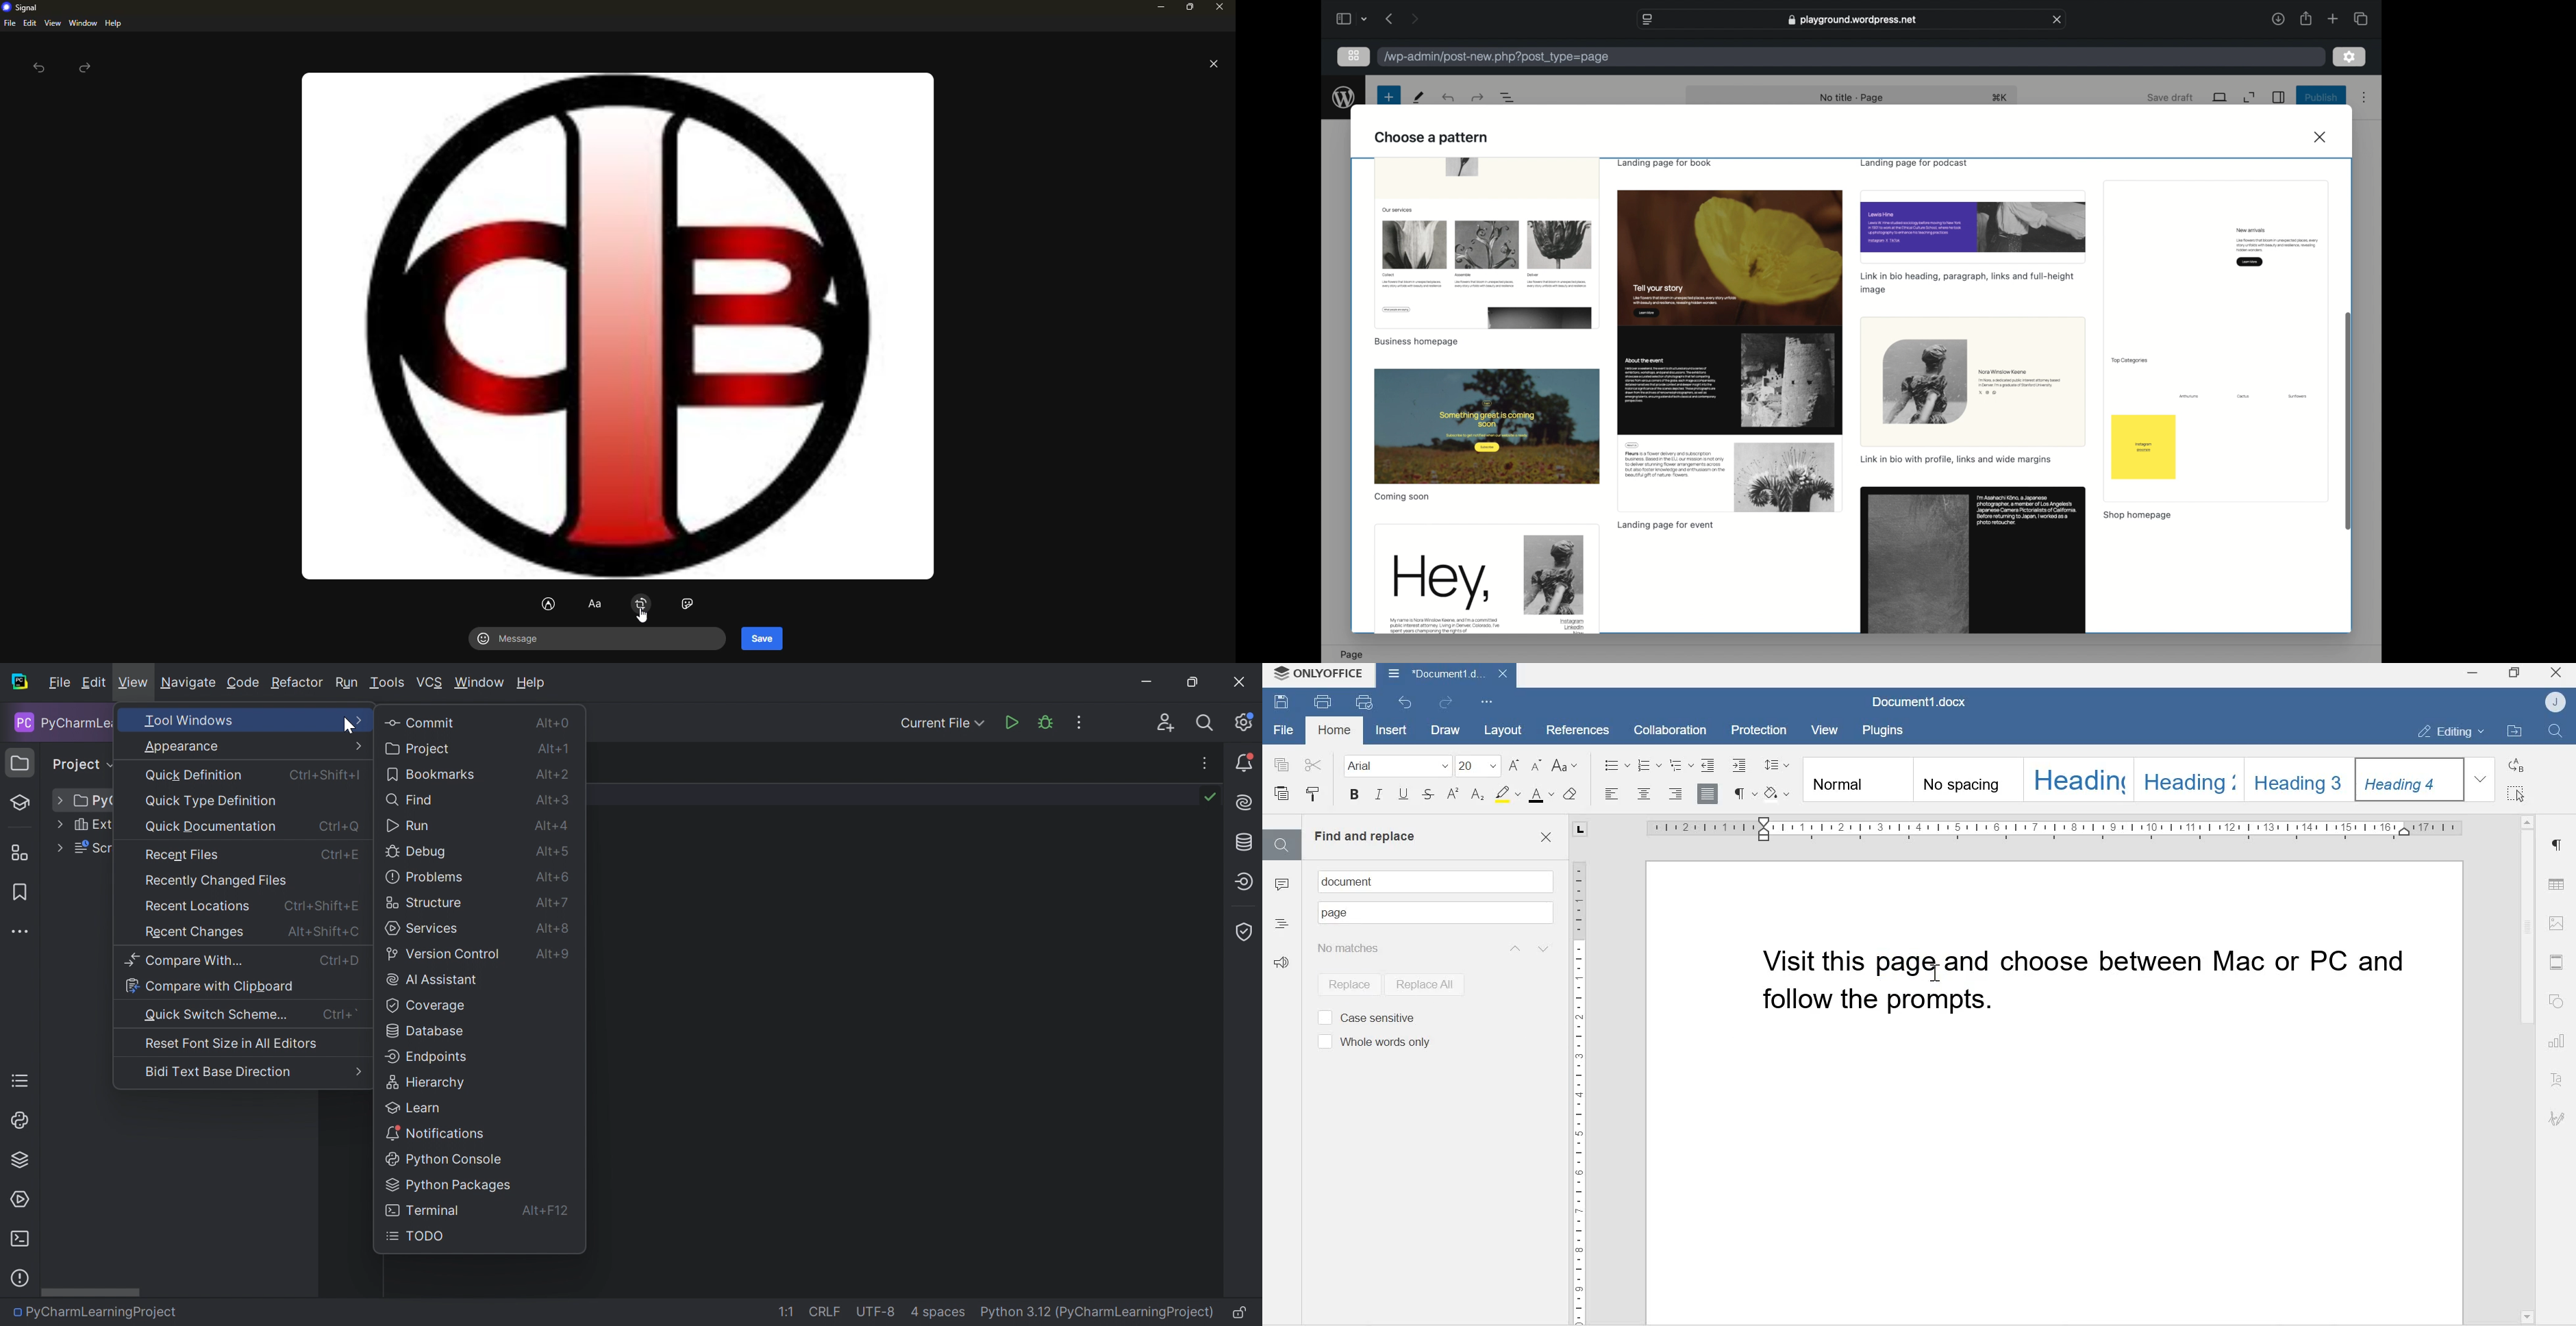 The height and width of the screenshot is (1344, 2576). What do you see at coordinates (1487, 425) in the screenshot?
I see `preview` at bounding box center [1487, 425].